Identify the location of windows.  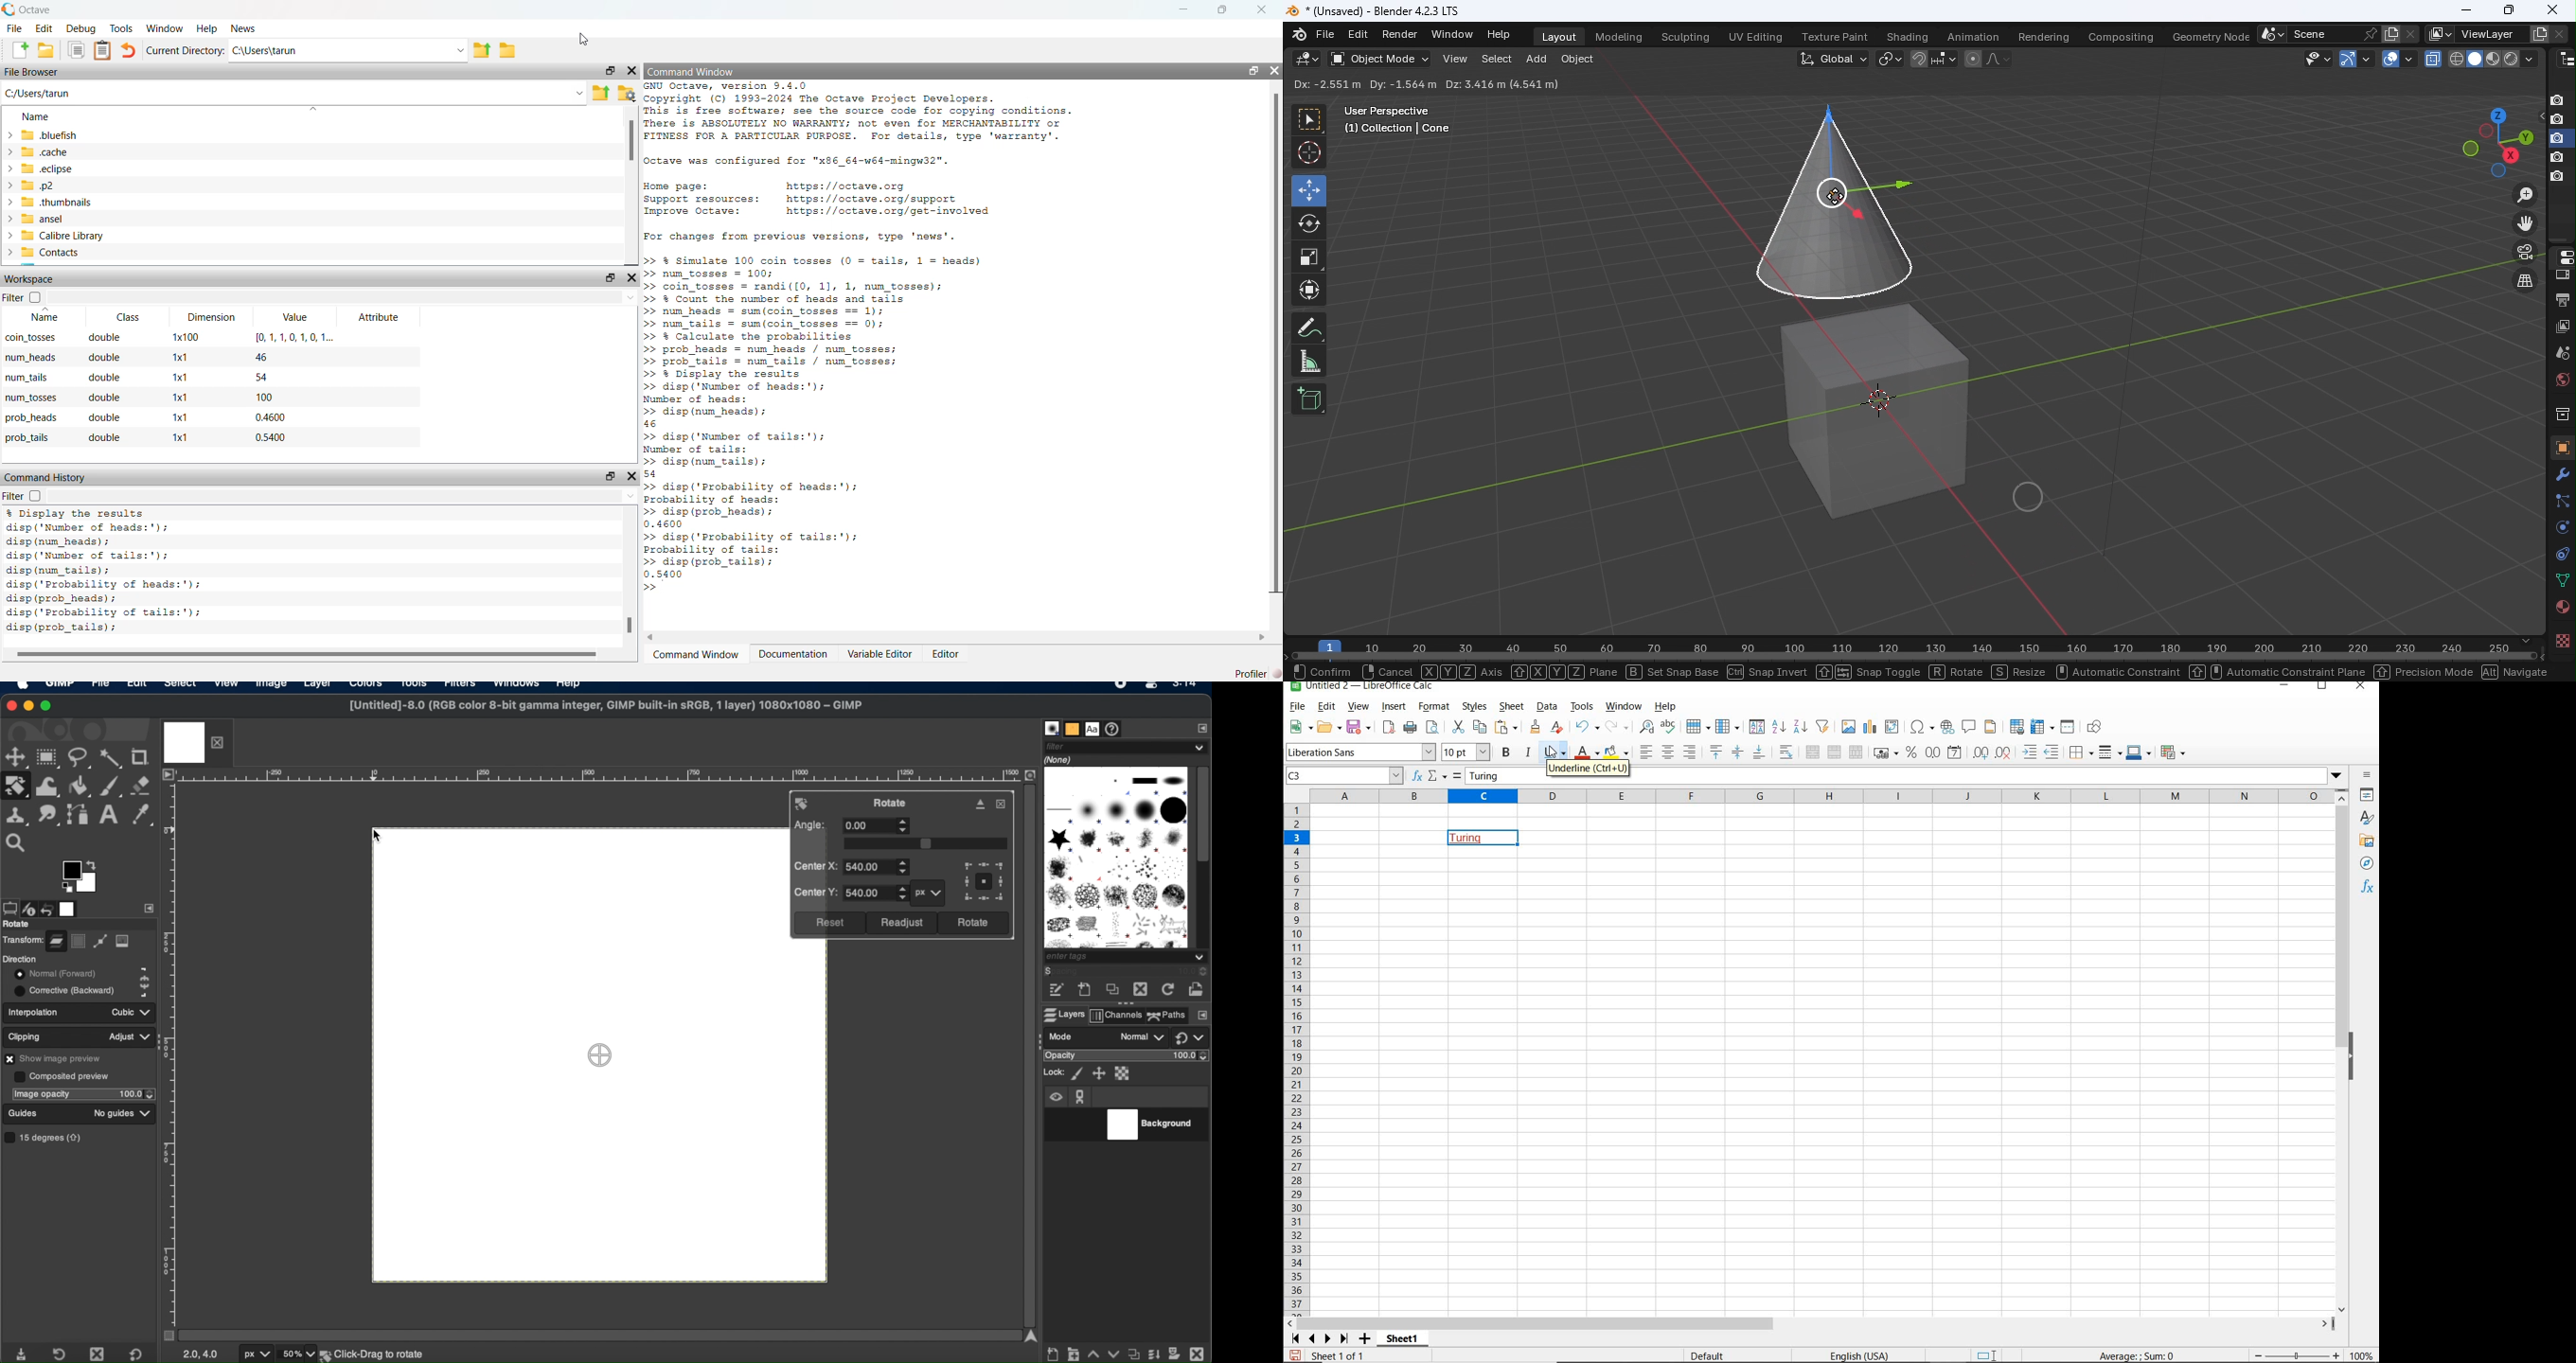
(517, 687).